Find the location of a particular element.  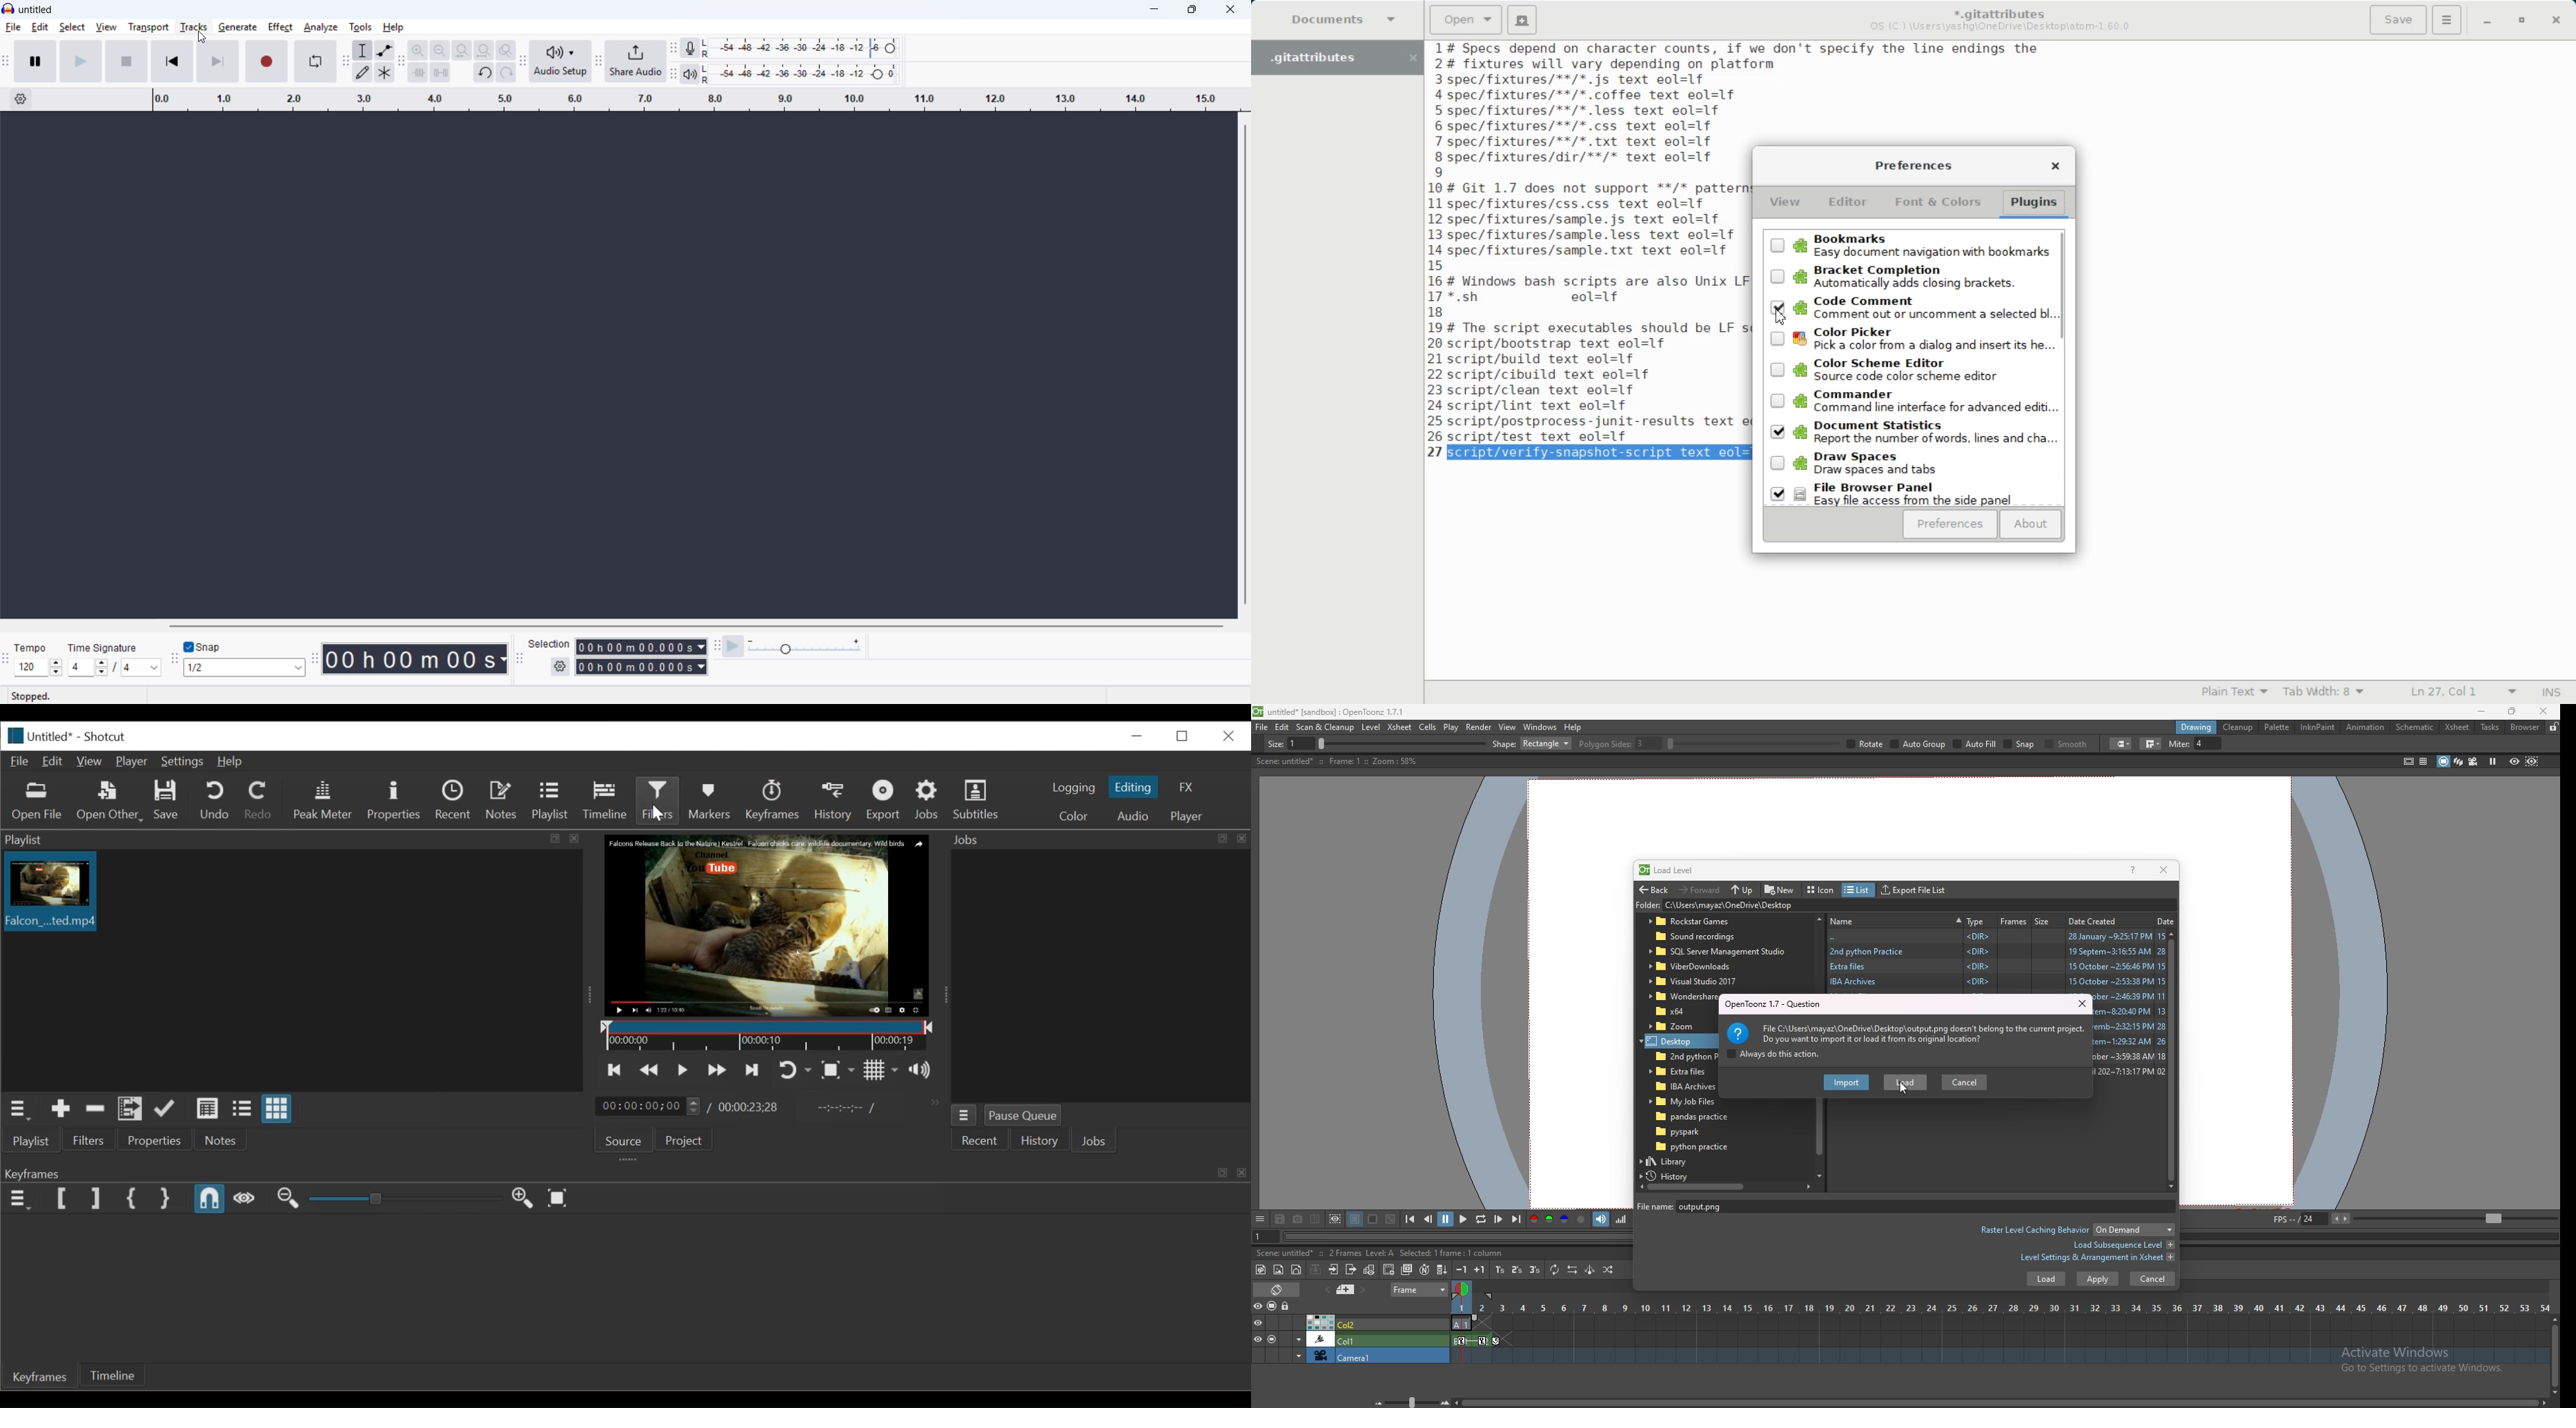

Timeline is located at coordinates (113, 1375).